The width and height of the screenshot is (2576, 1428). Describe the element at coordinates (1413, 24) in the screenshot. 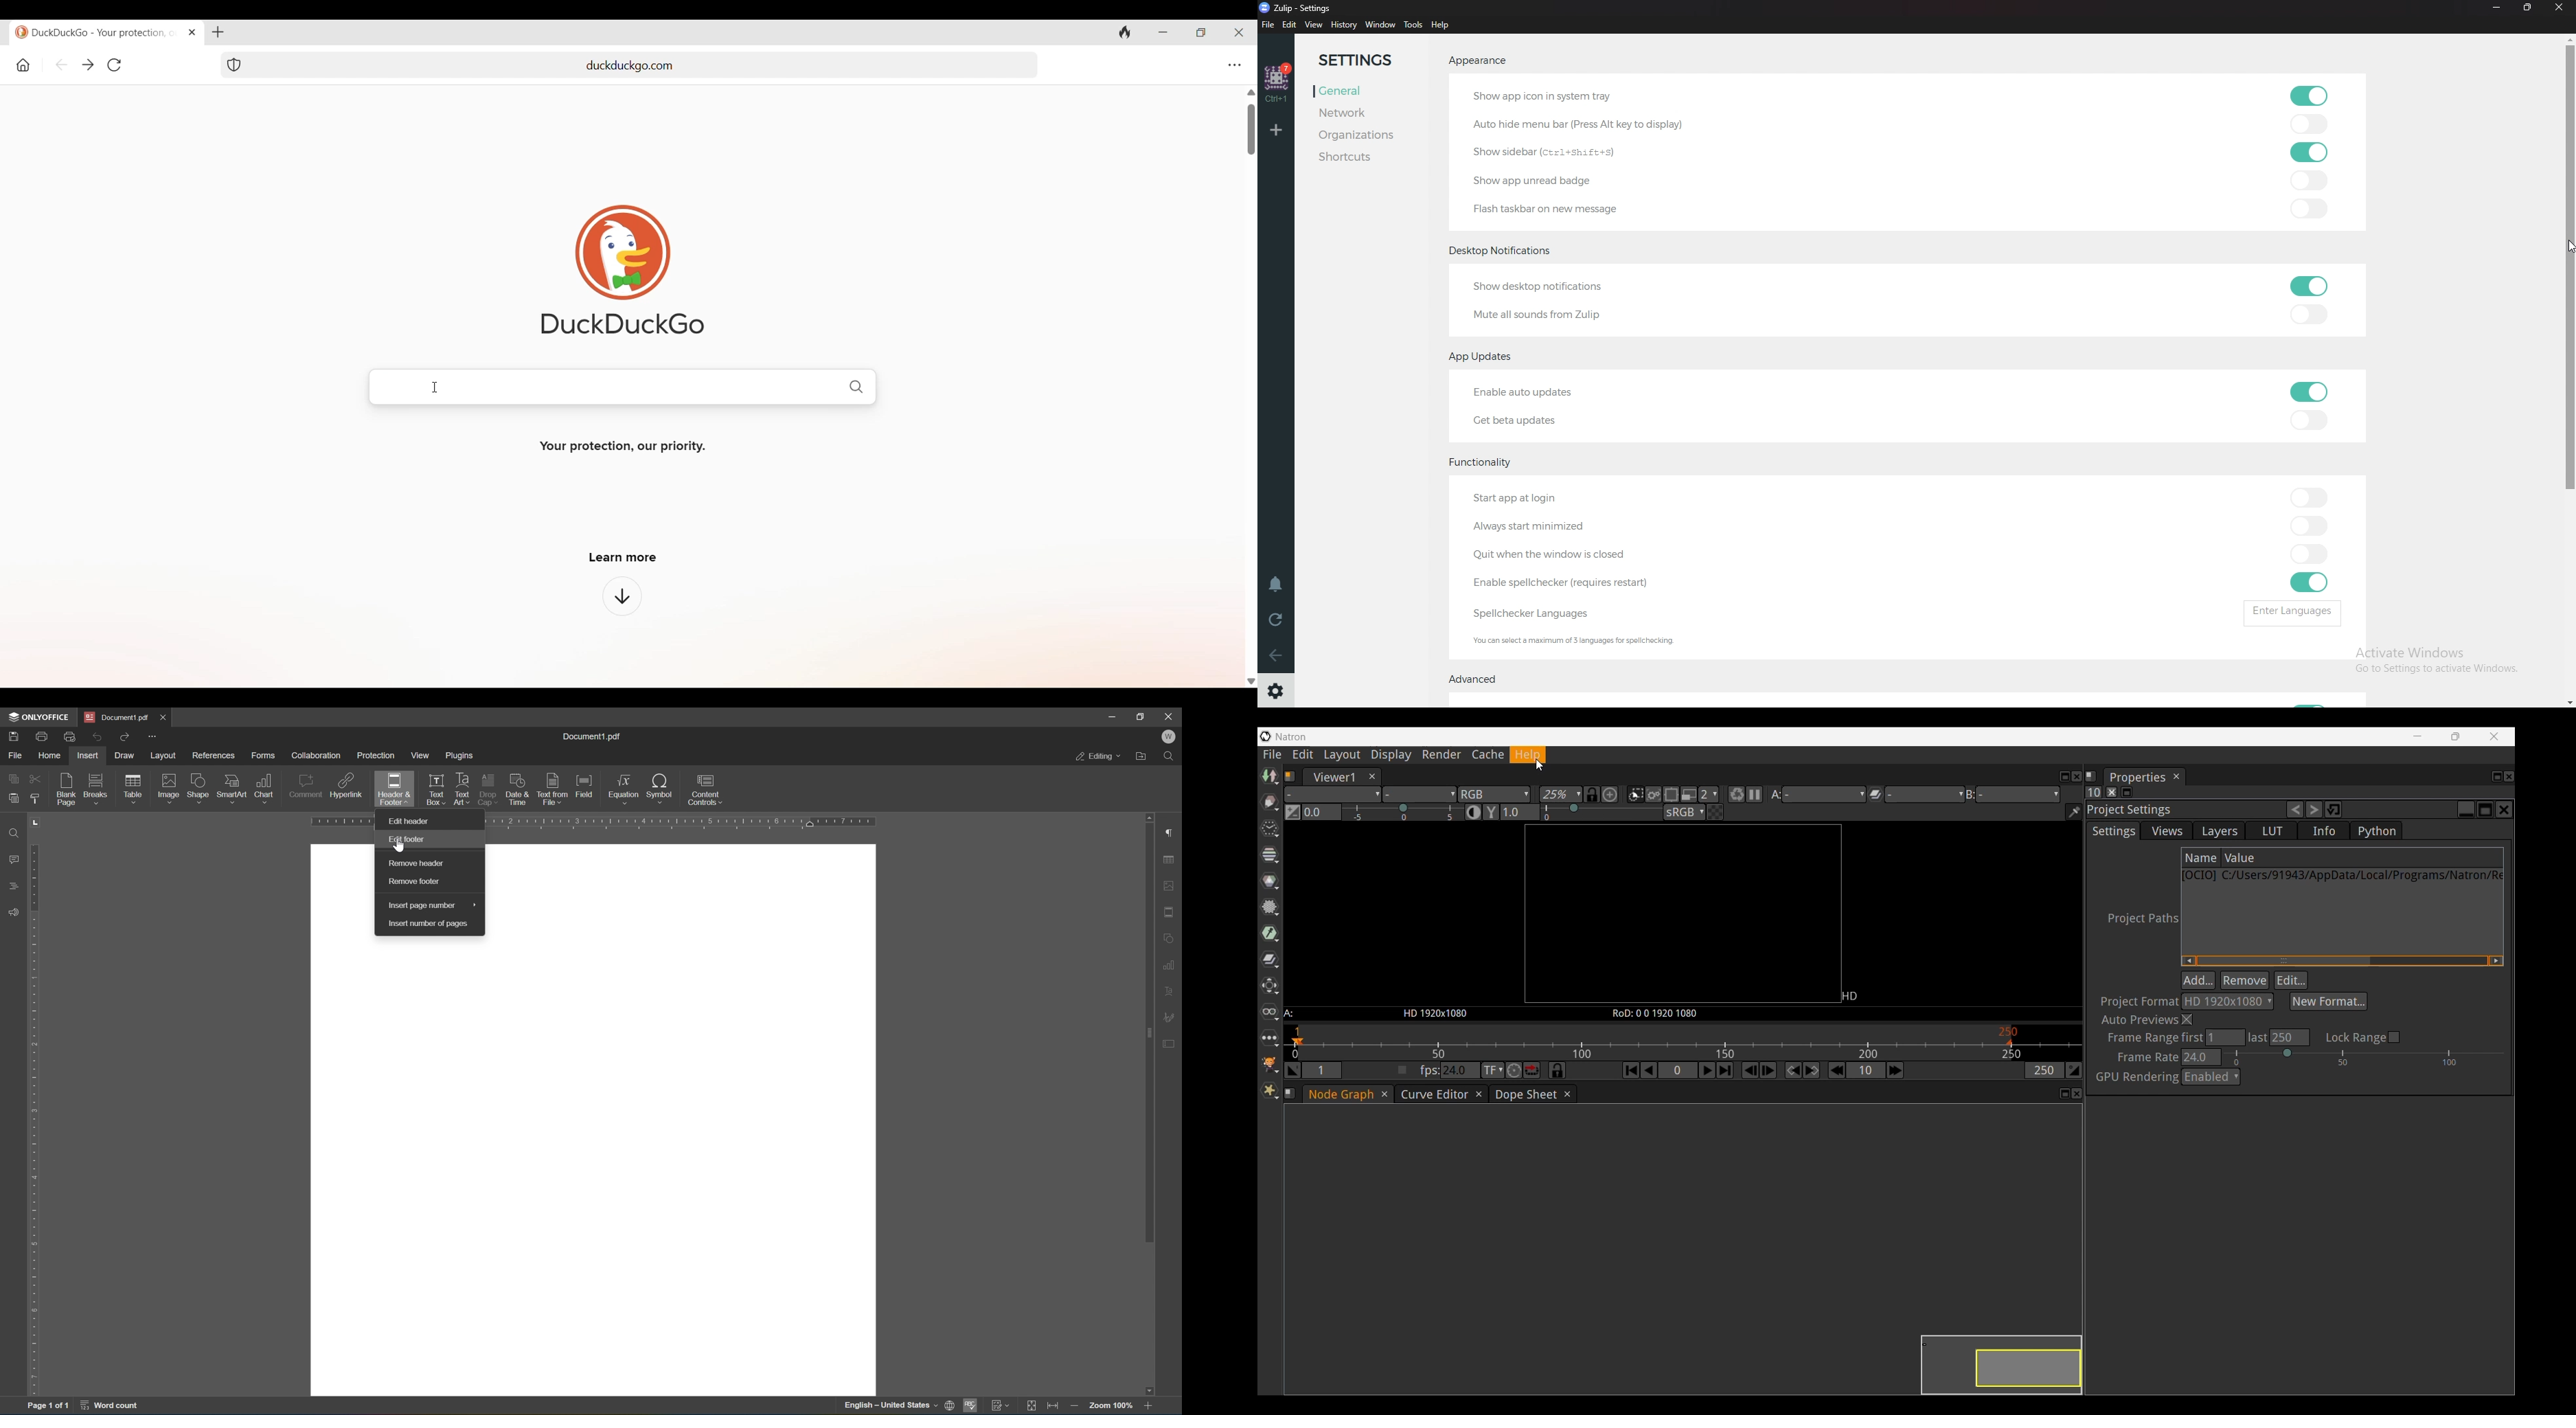

I see `Tools` at that location.